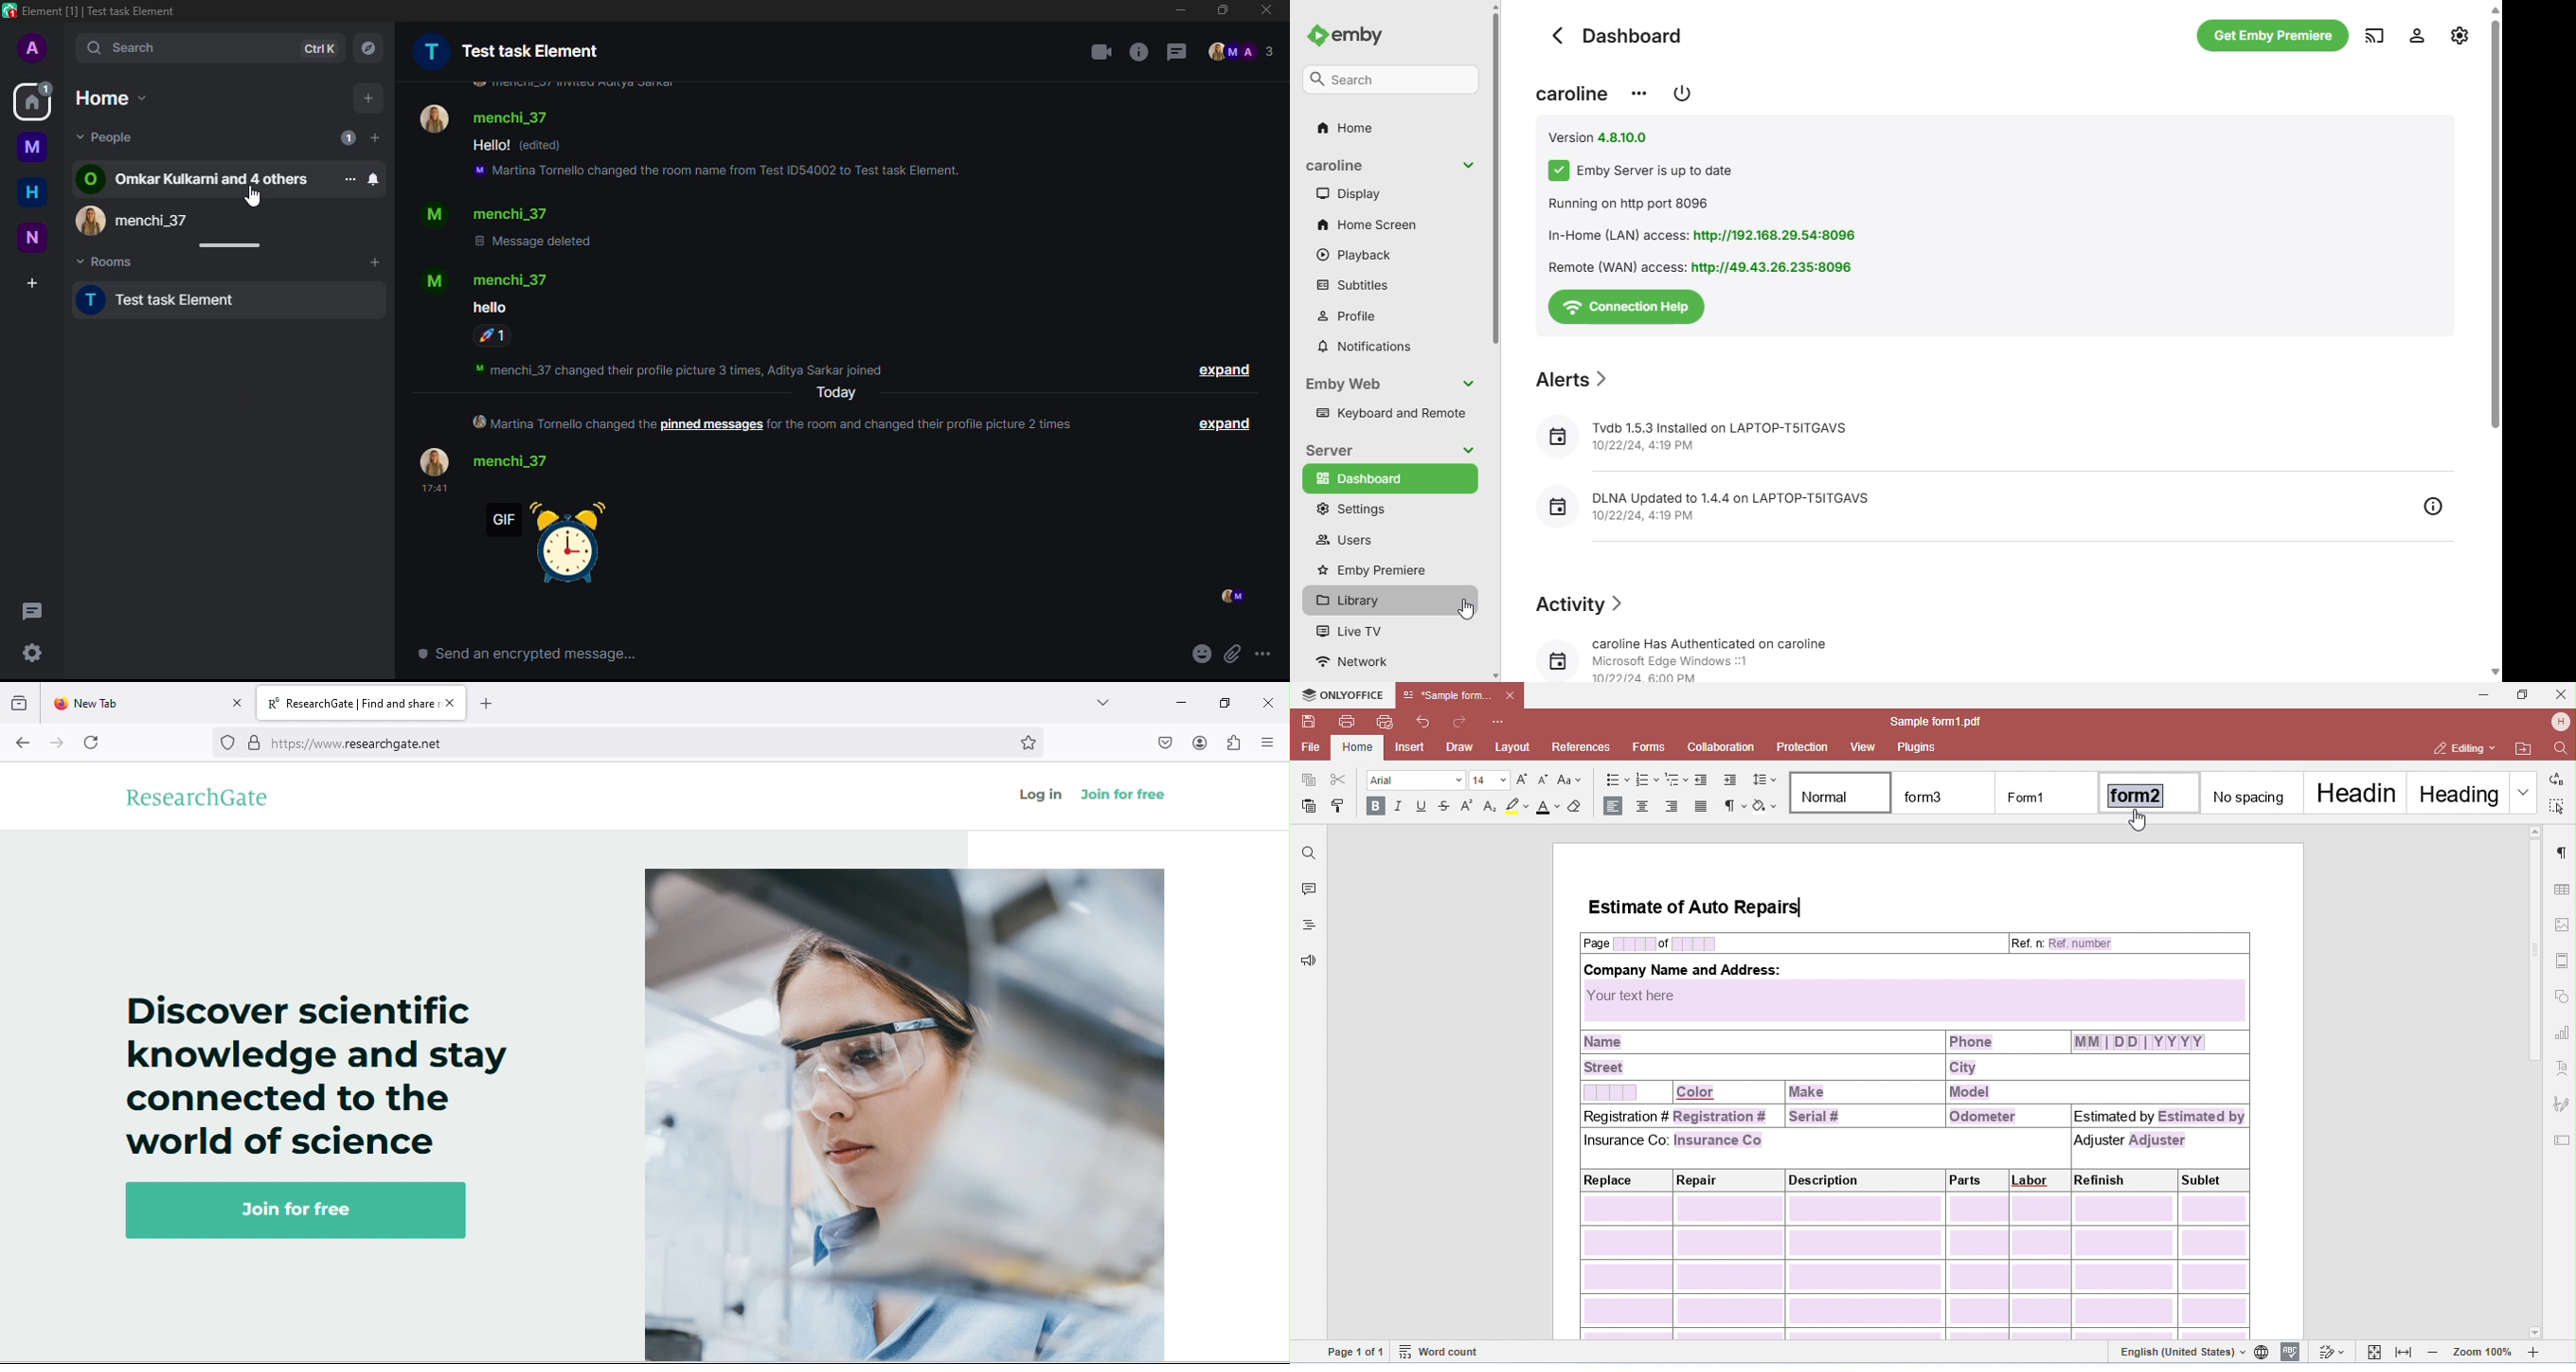  Describe the element at coordinates (1176, 52) in the screenshot. I see `threads` at that location.